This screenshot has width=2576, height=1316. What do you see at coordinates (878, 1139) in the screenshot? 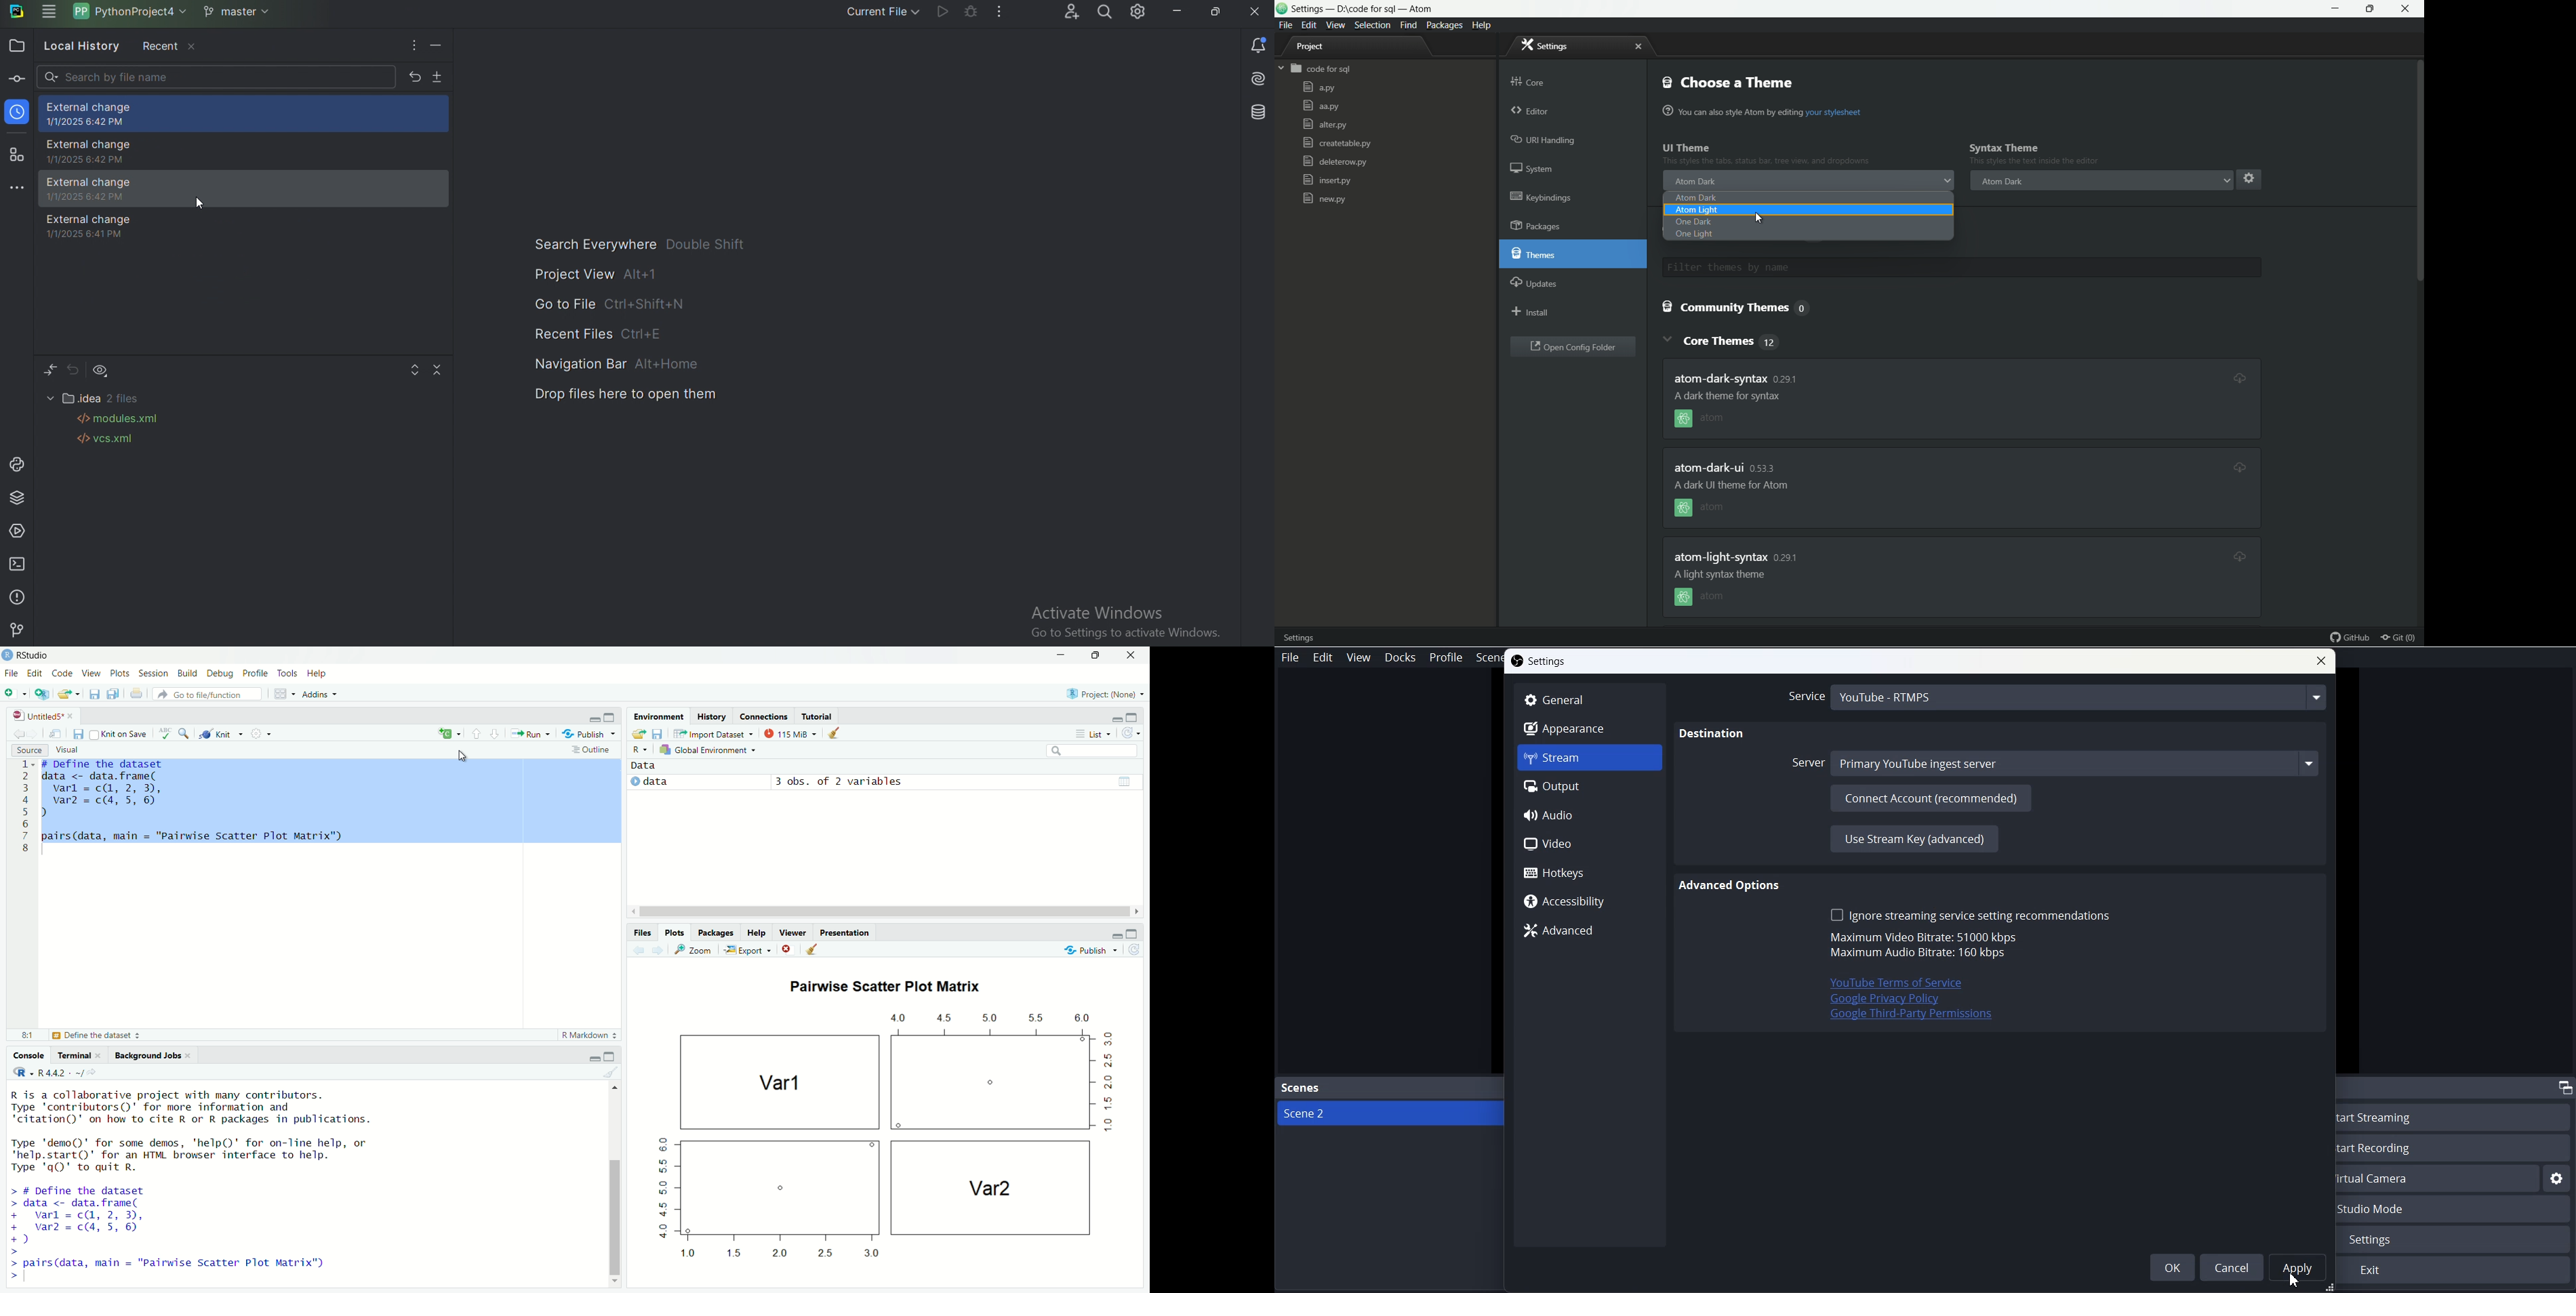
I see `Plot` at bounding box center [878, 1139].